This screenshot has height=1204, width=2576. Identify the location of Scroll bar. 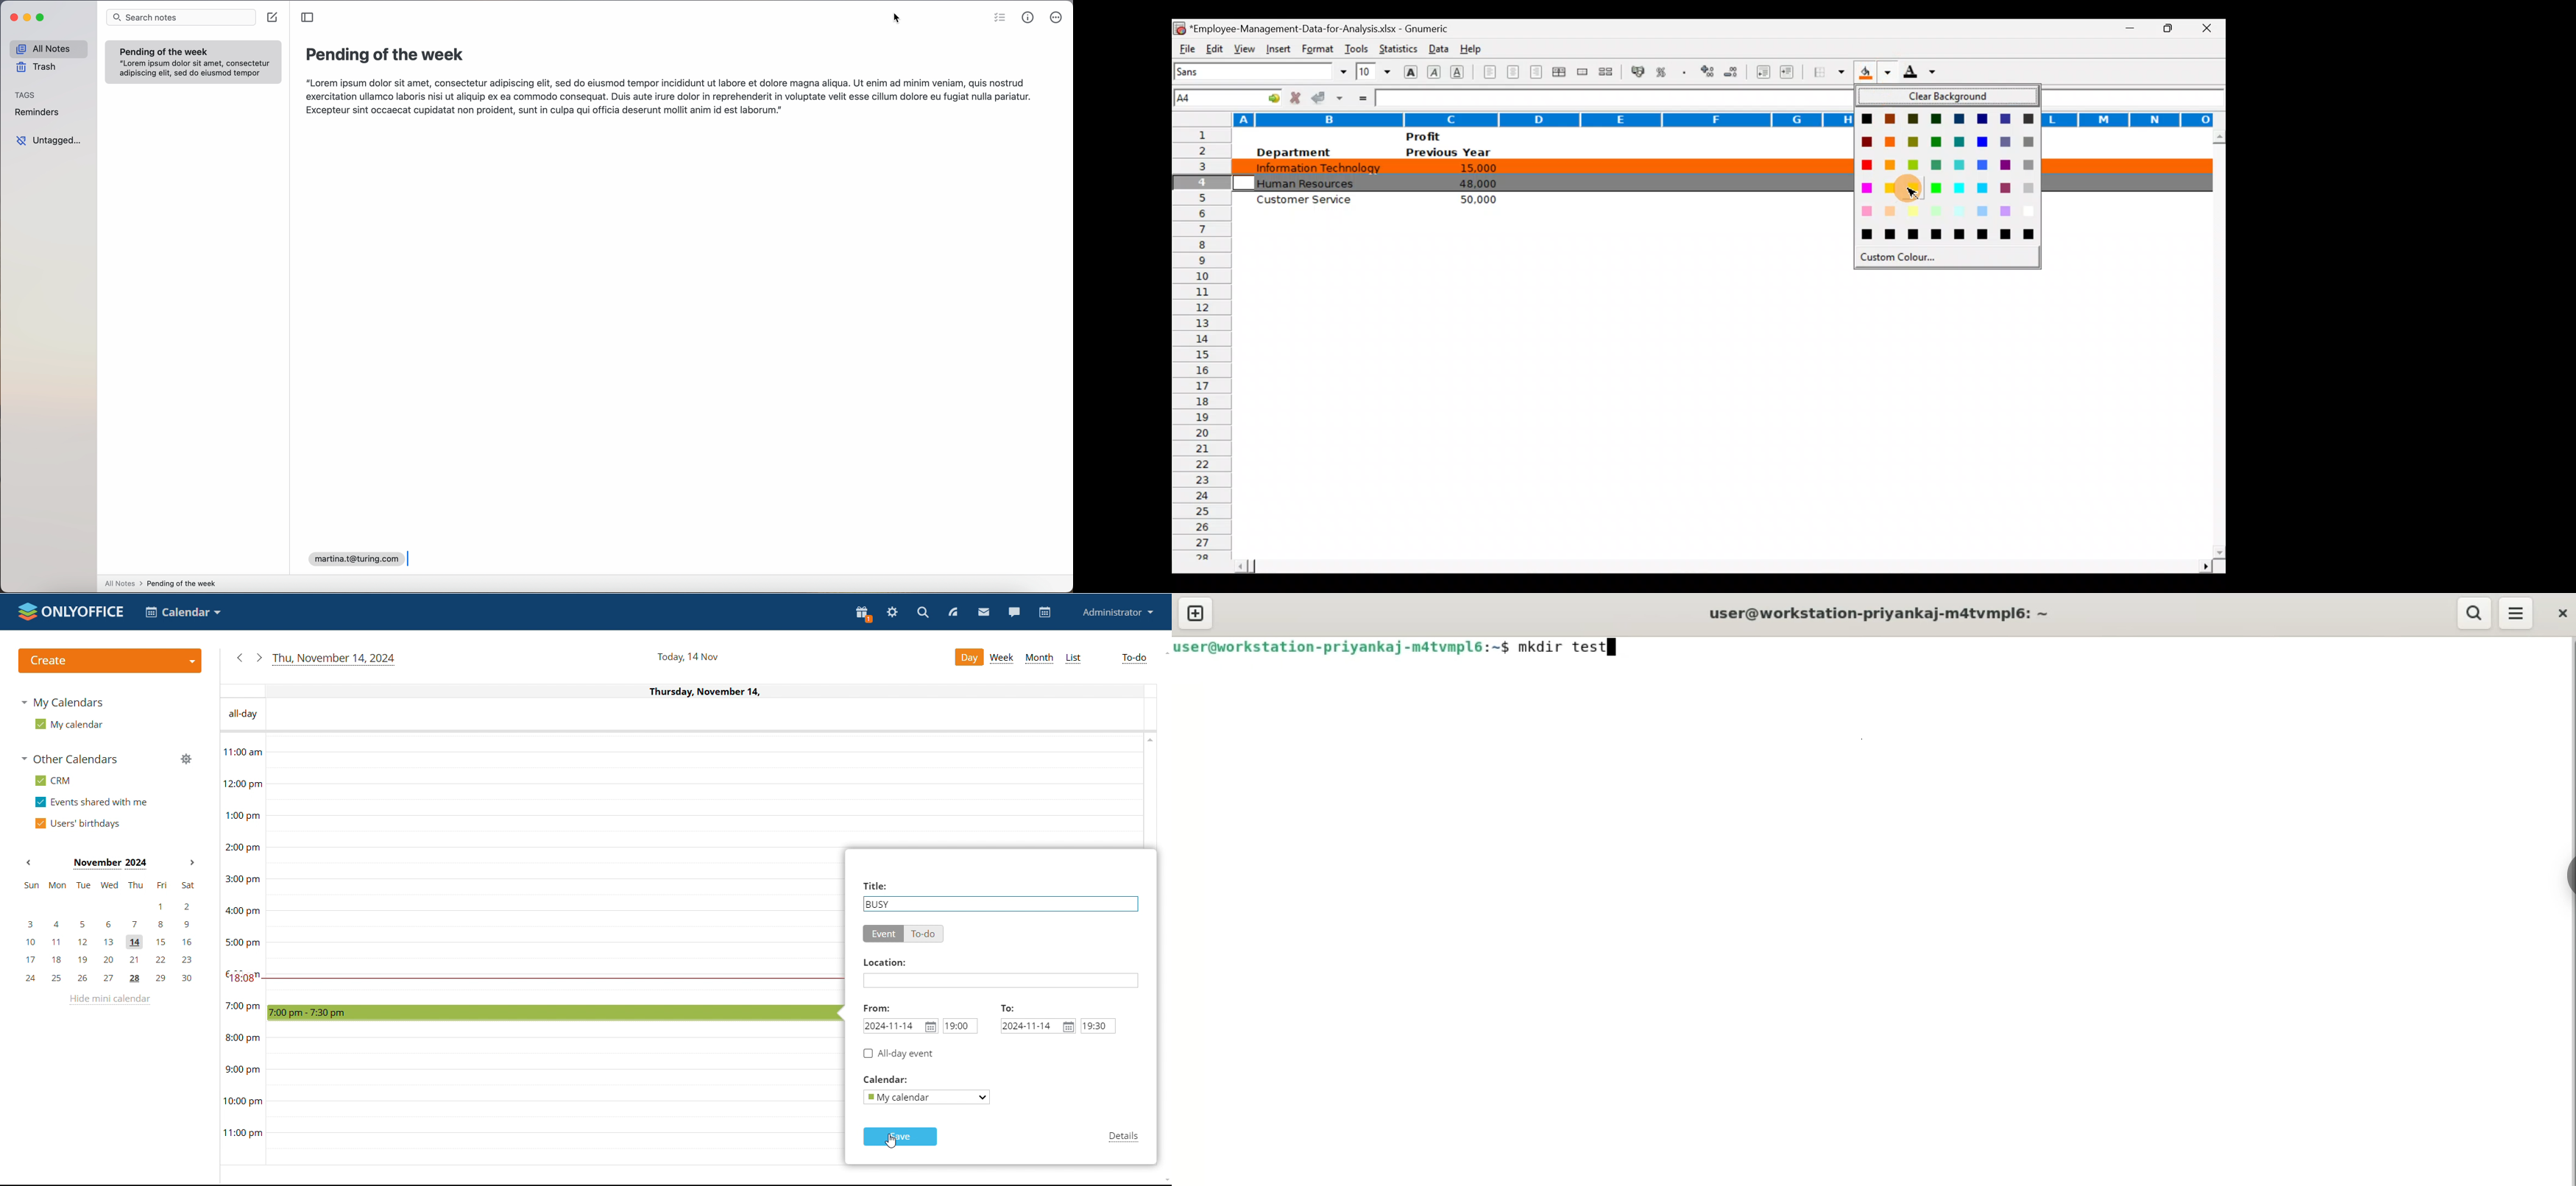
(1722, 563).